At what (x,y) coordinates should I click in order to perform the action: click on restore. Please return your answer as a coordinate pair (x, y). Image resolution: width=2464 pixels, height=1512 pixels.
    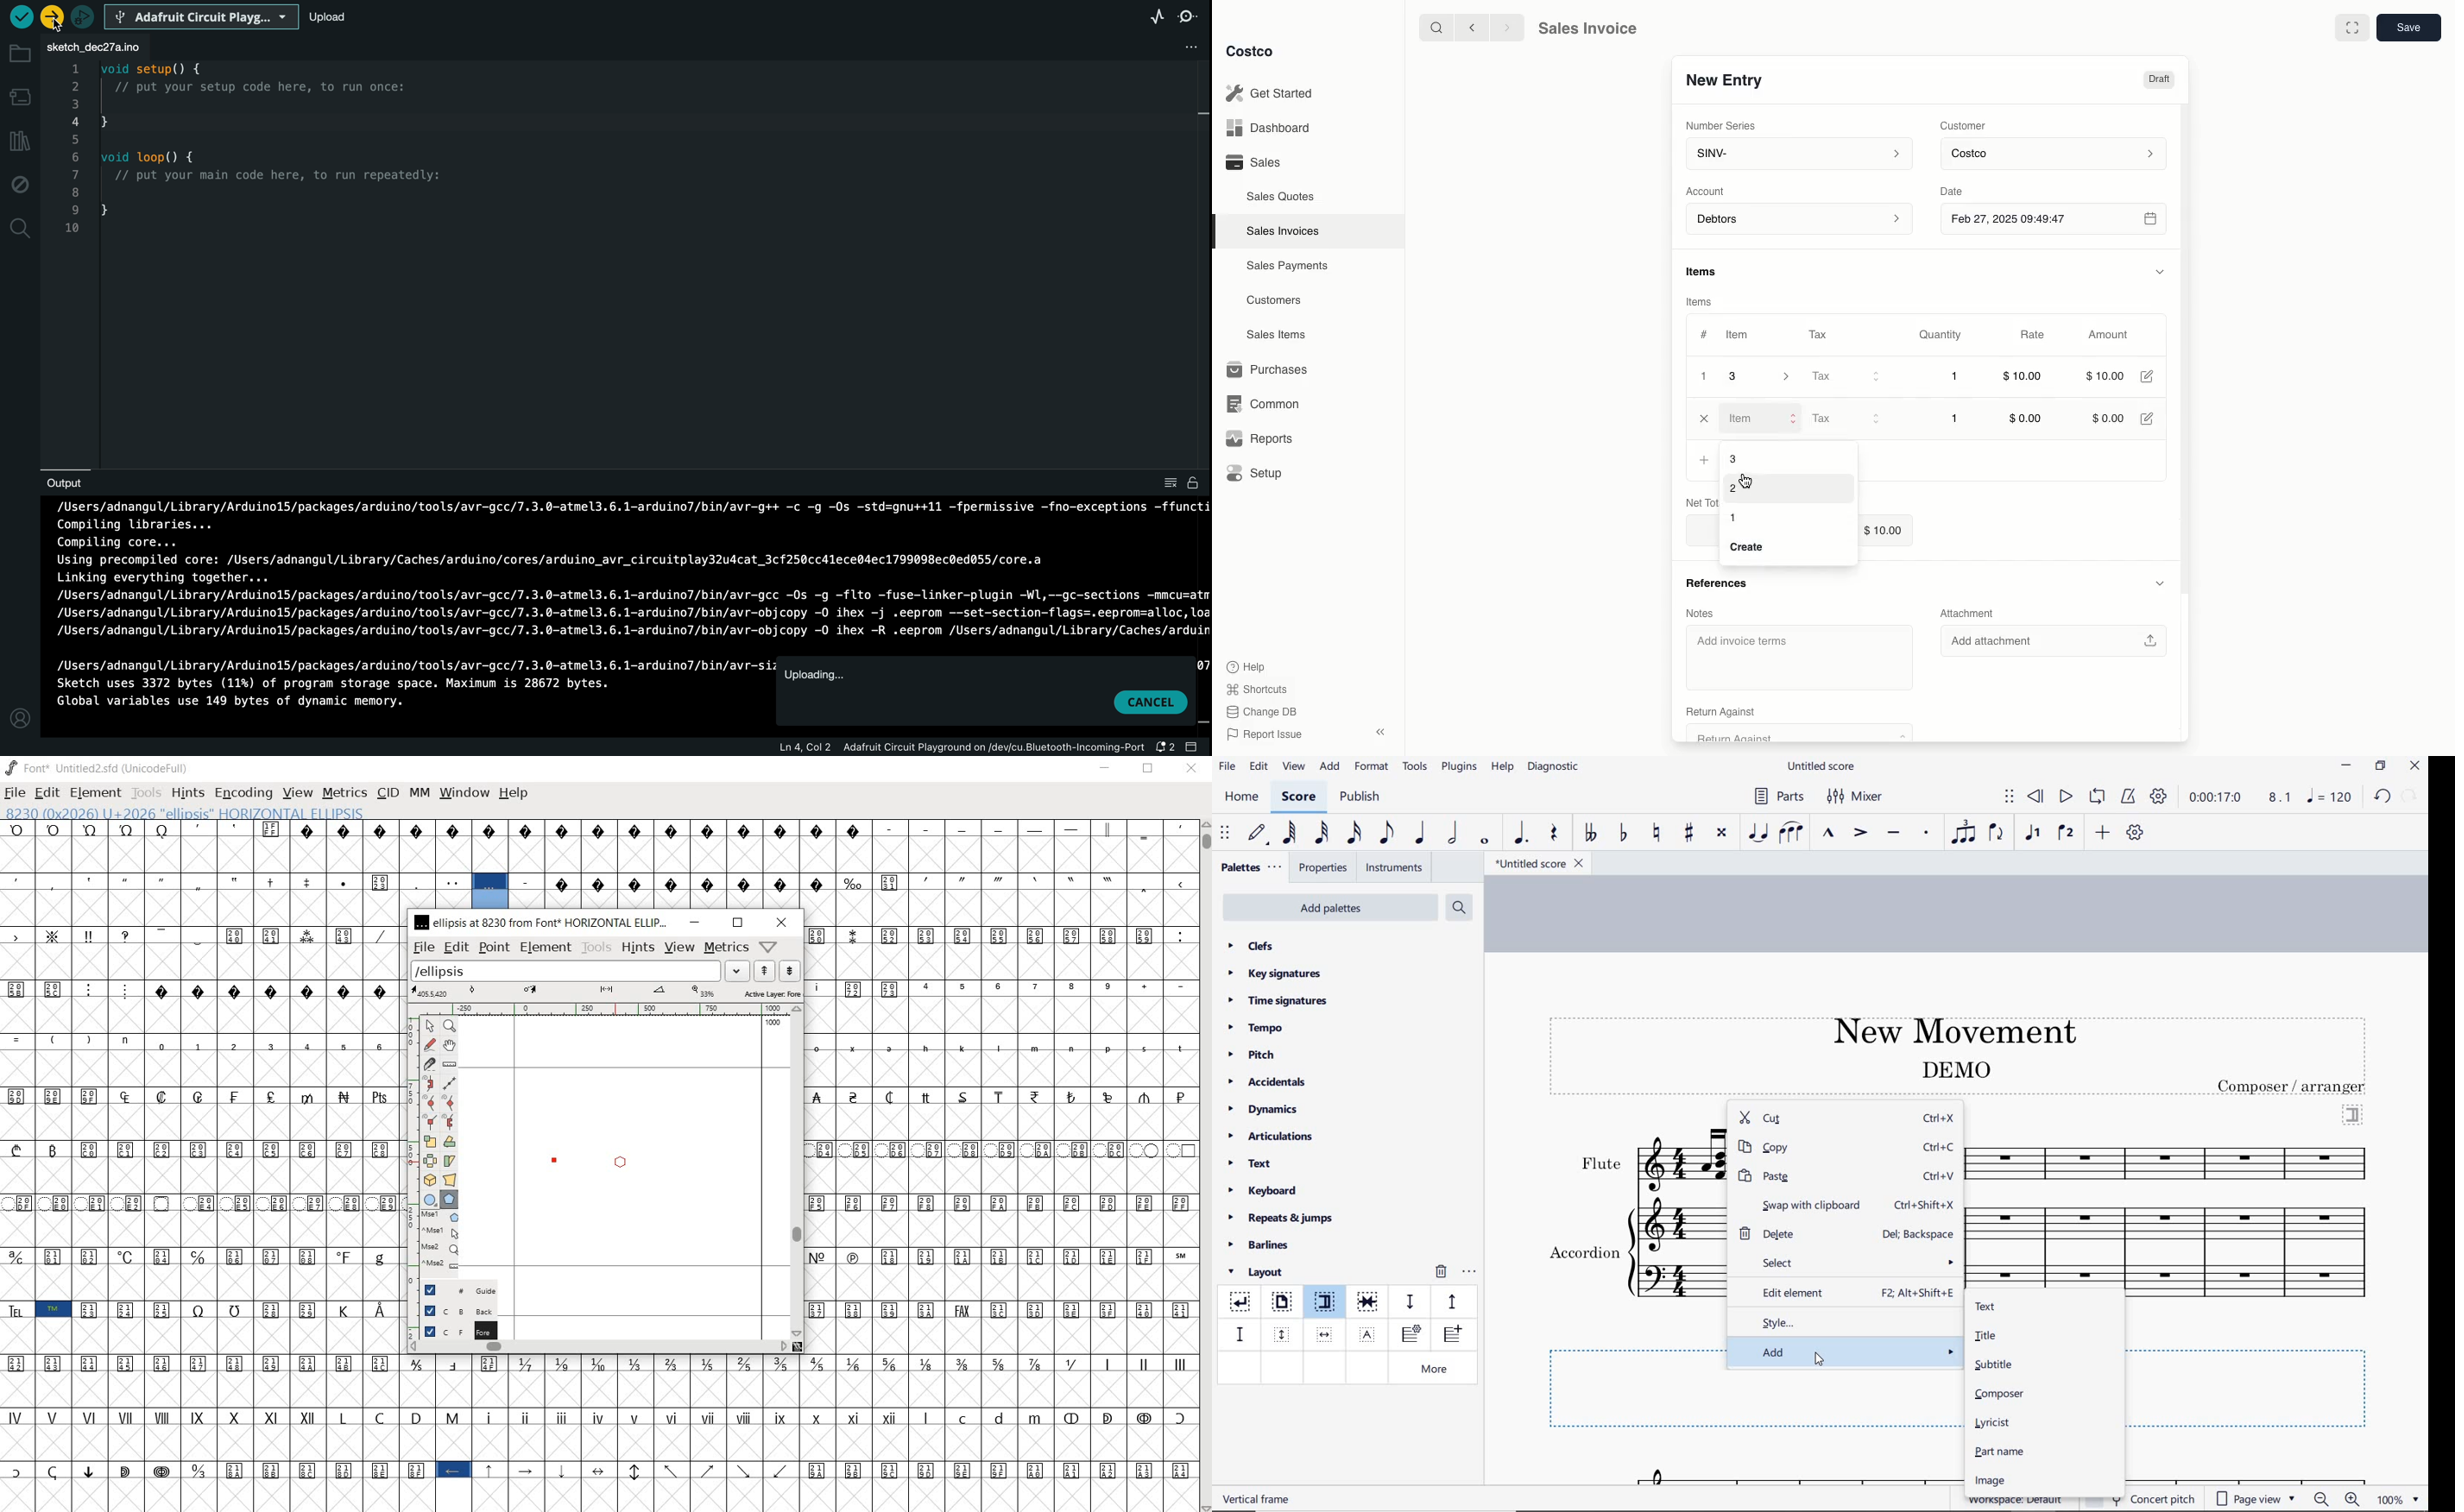
    Looking at the image, I should click on (738, 923).